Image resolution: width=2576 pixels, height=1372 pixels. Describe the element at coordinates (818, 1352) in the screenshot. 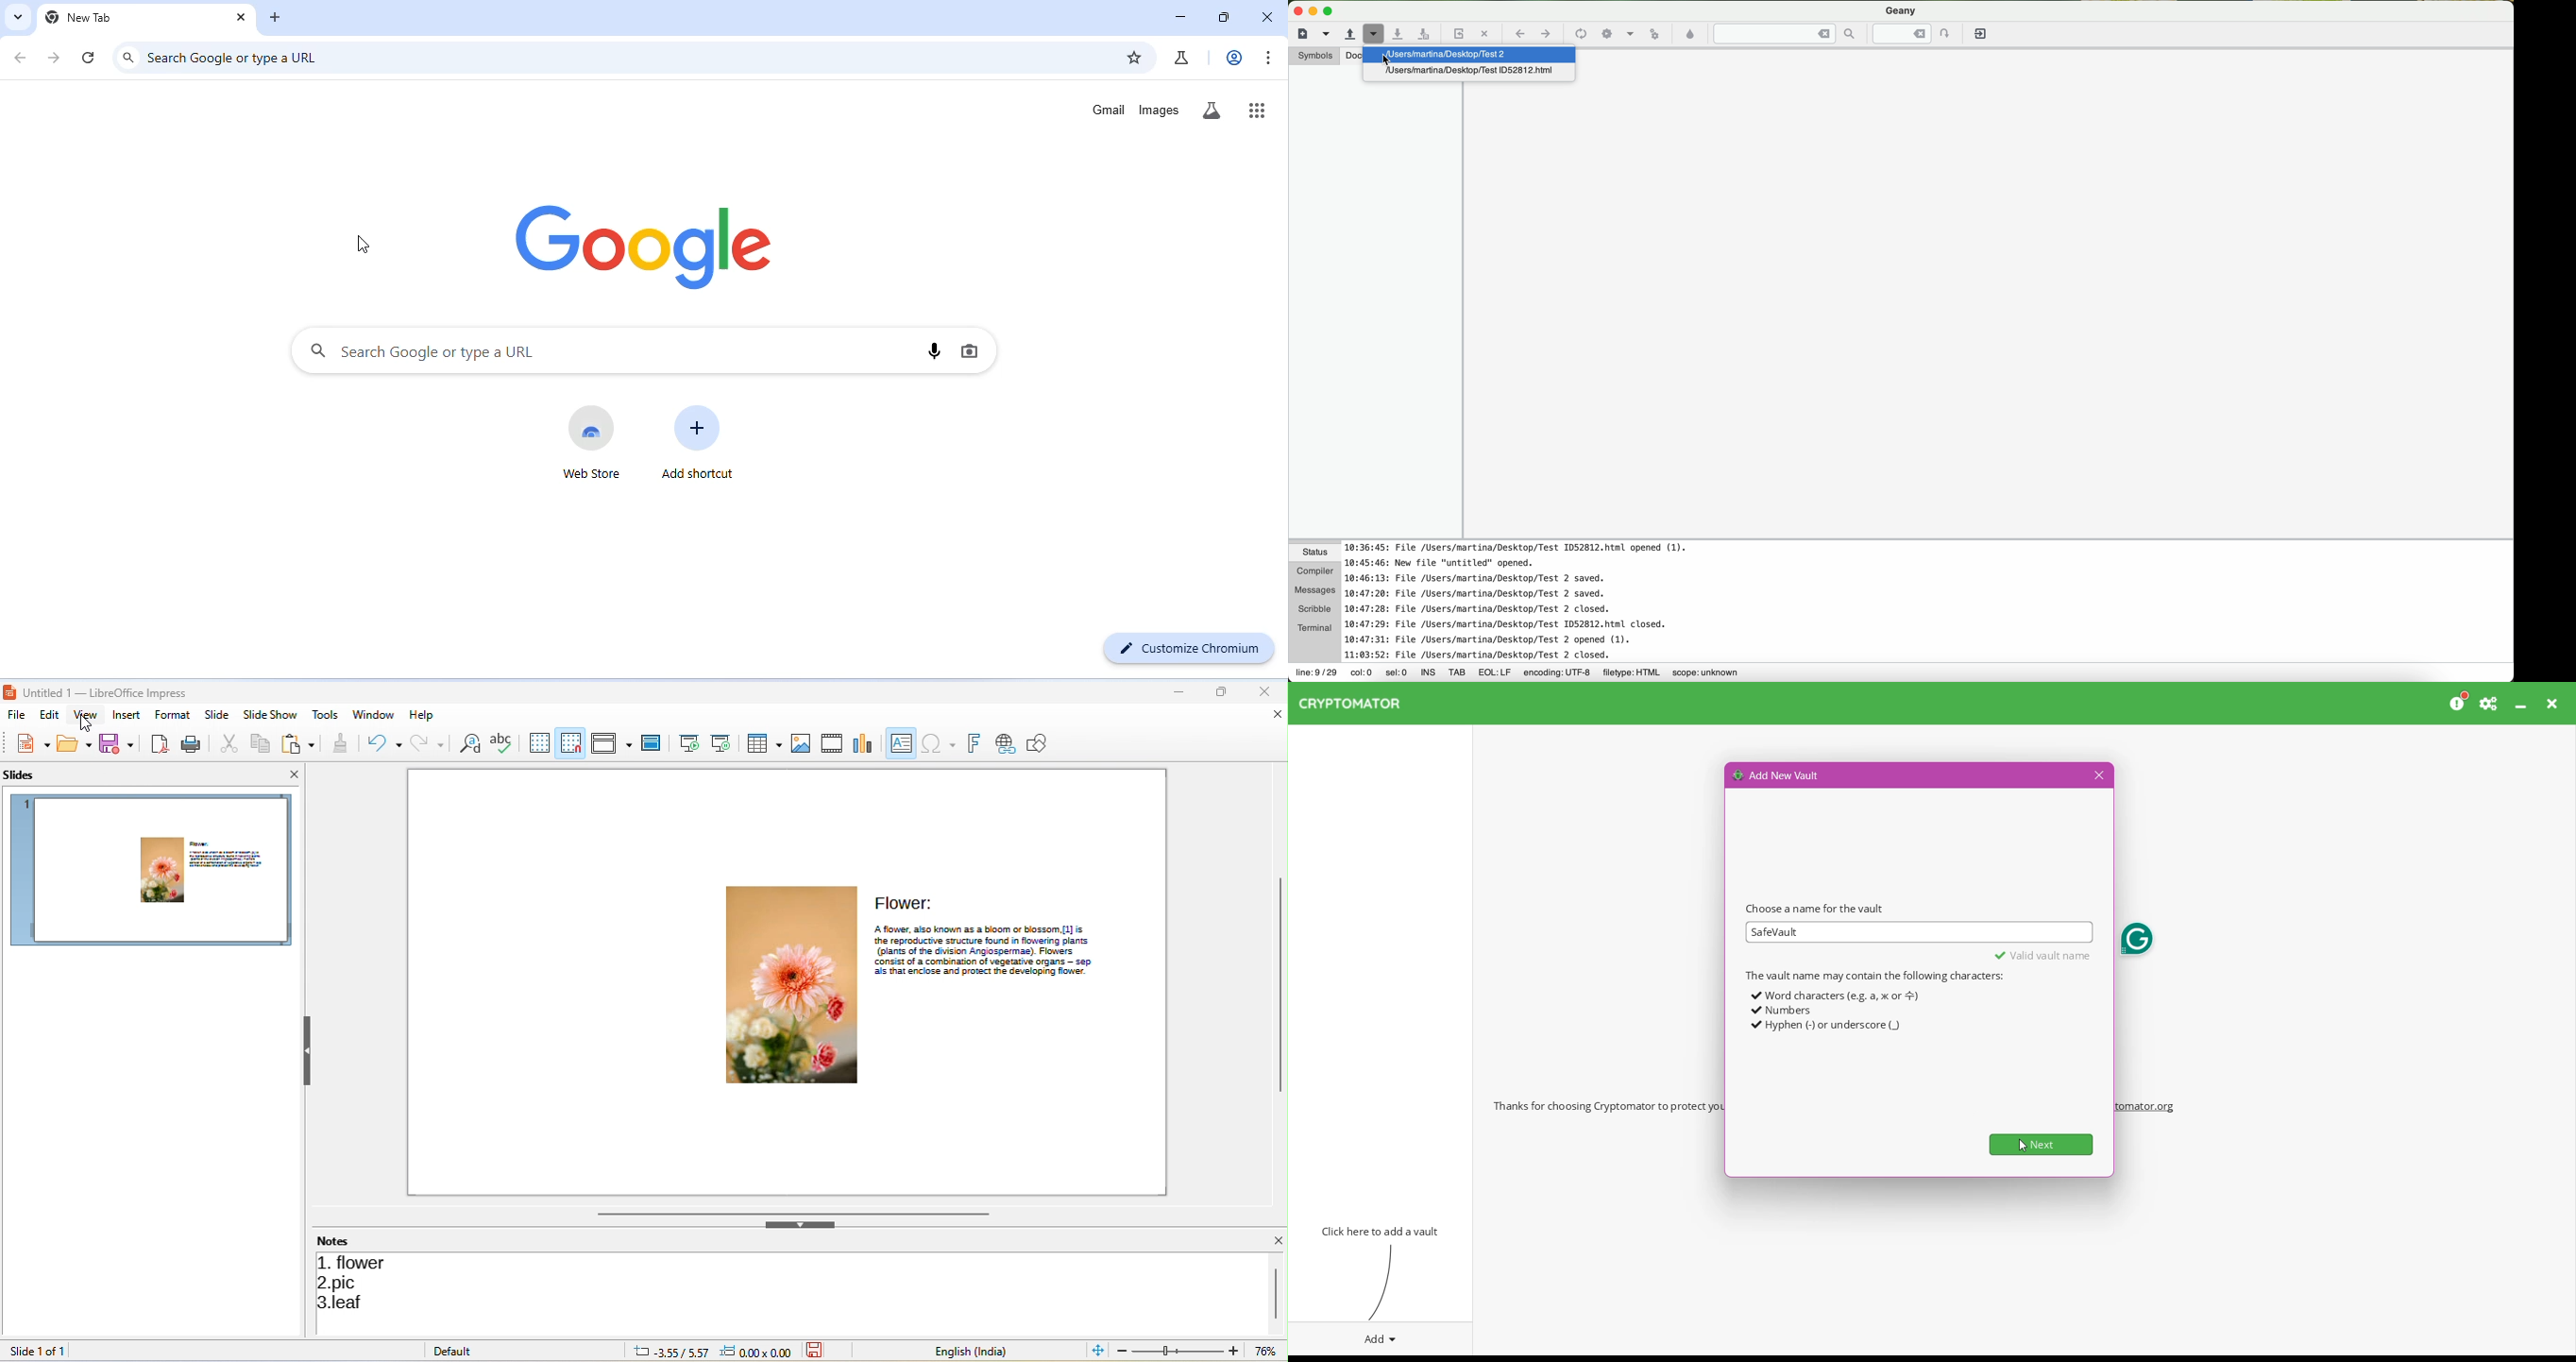

I see `the document has not been modified since the last save` at that location.